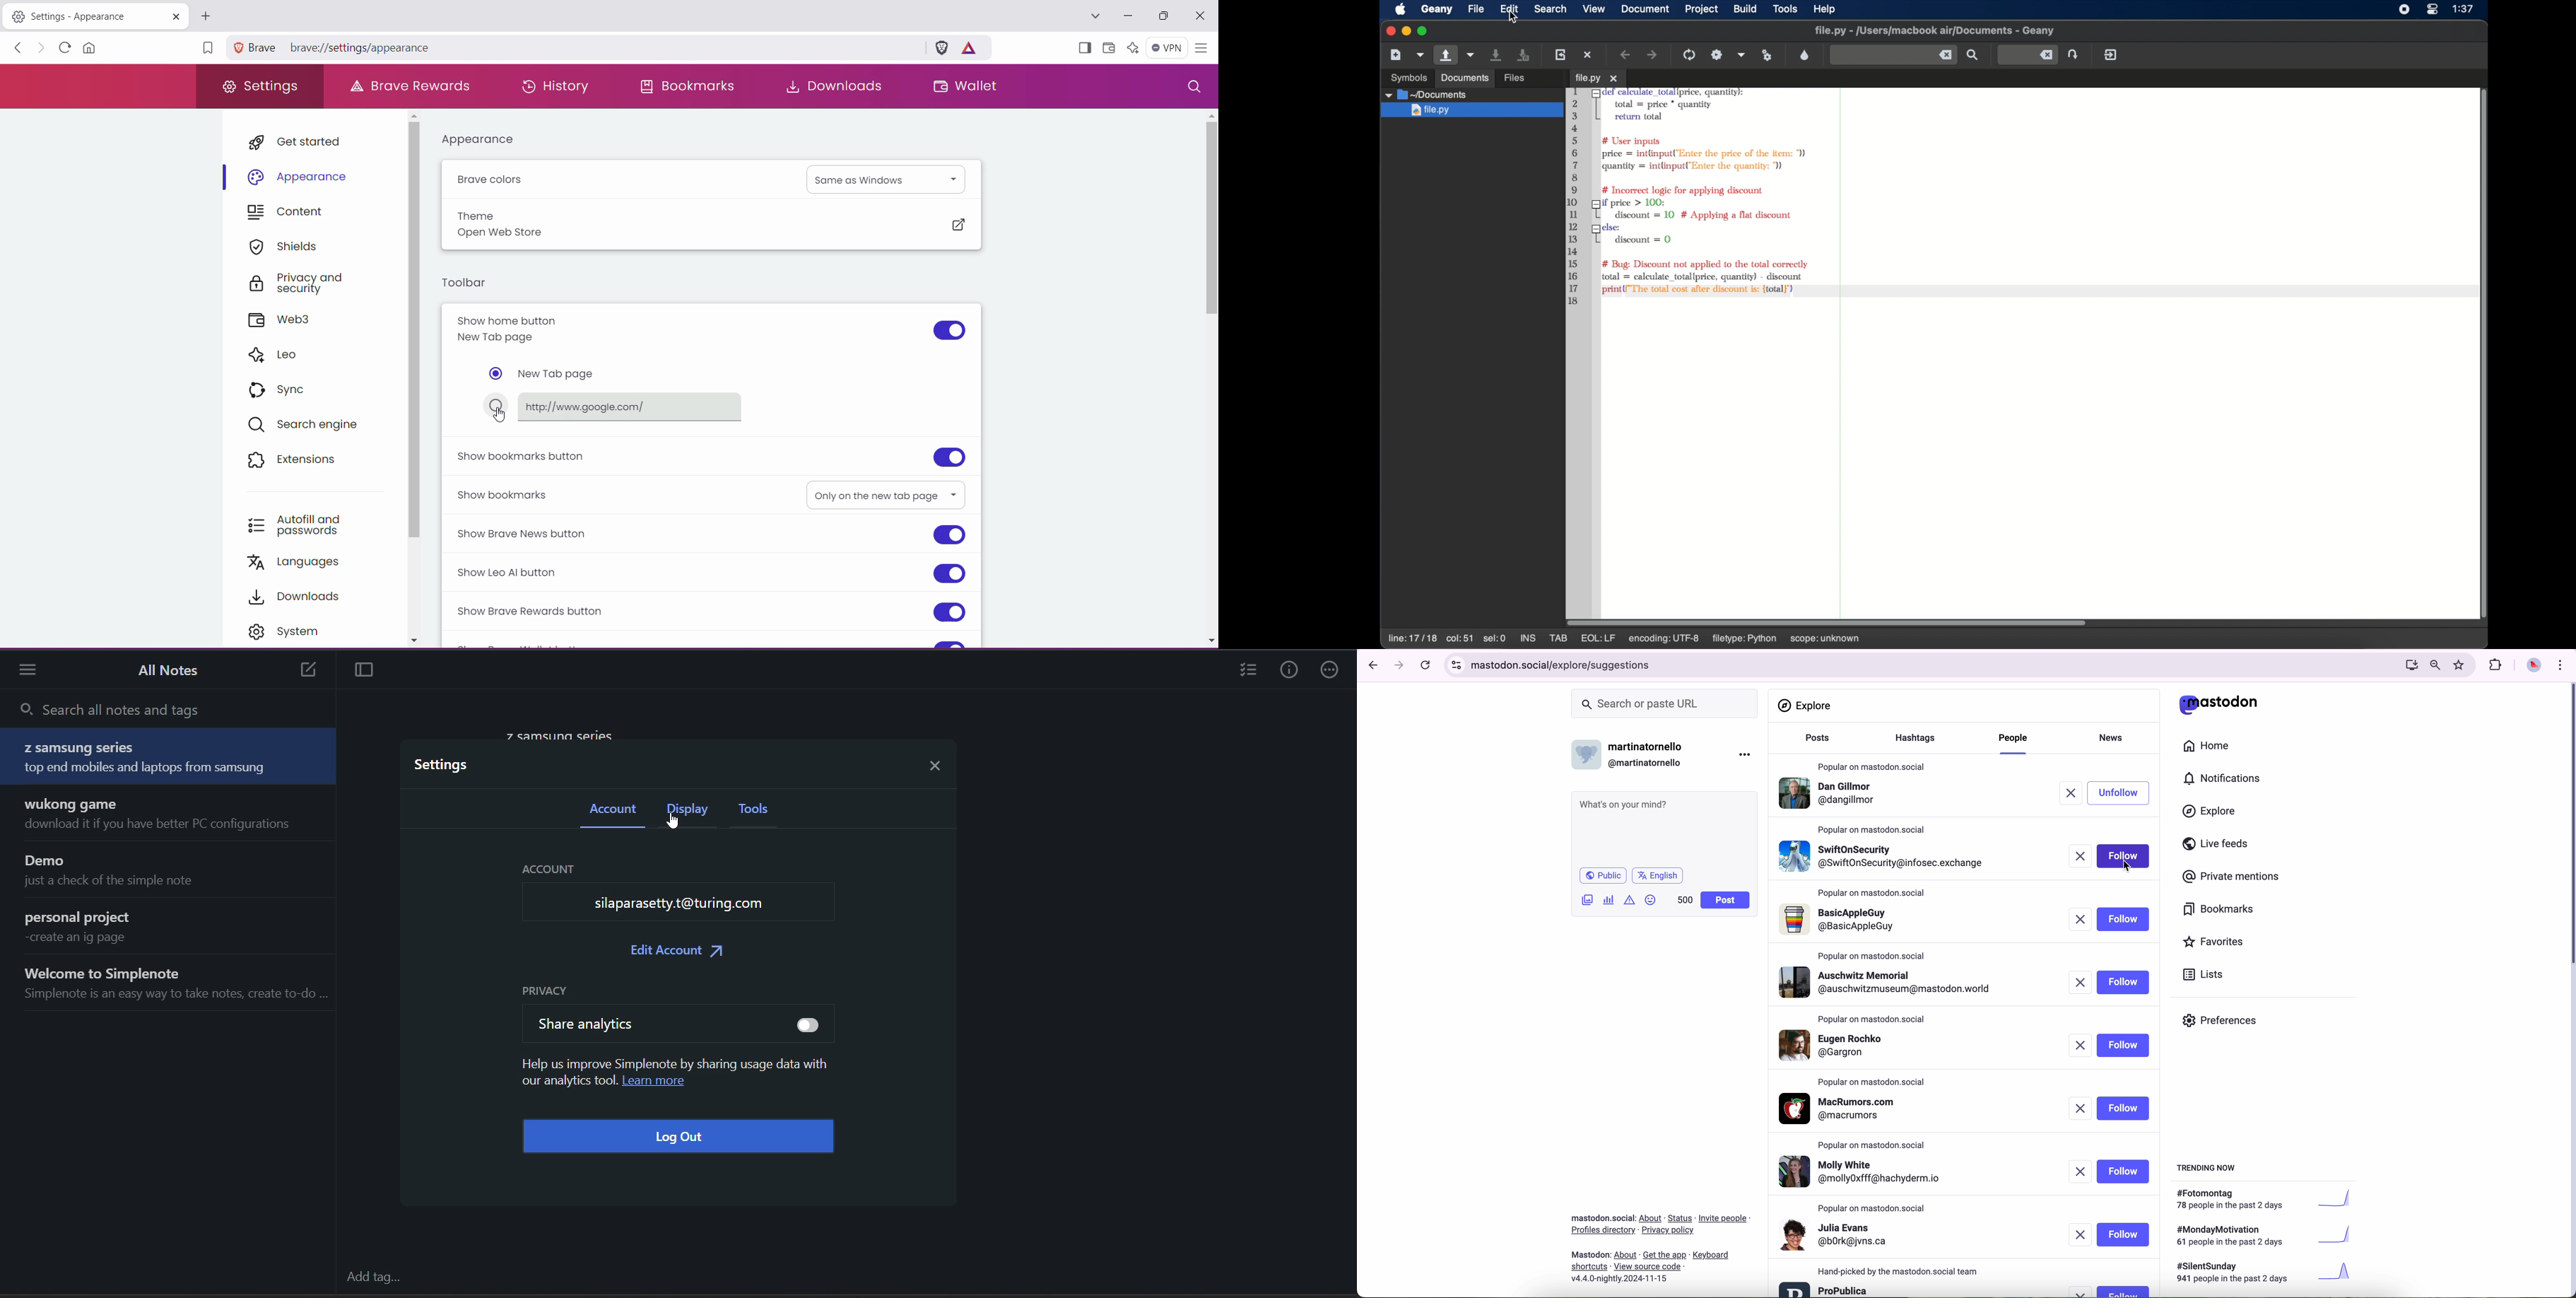  I want to click on popular on mastodon.social, so click(1873, 894).